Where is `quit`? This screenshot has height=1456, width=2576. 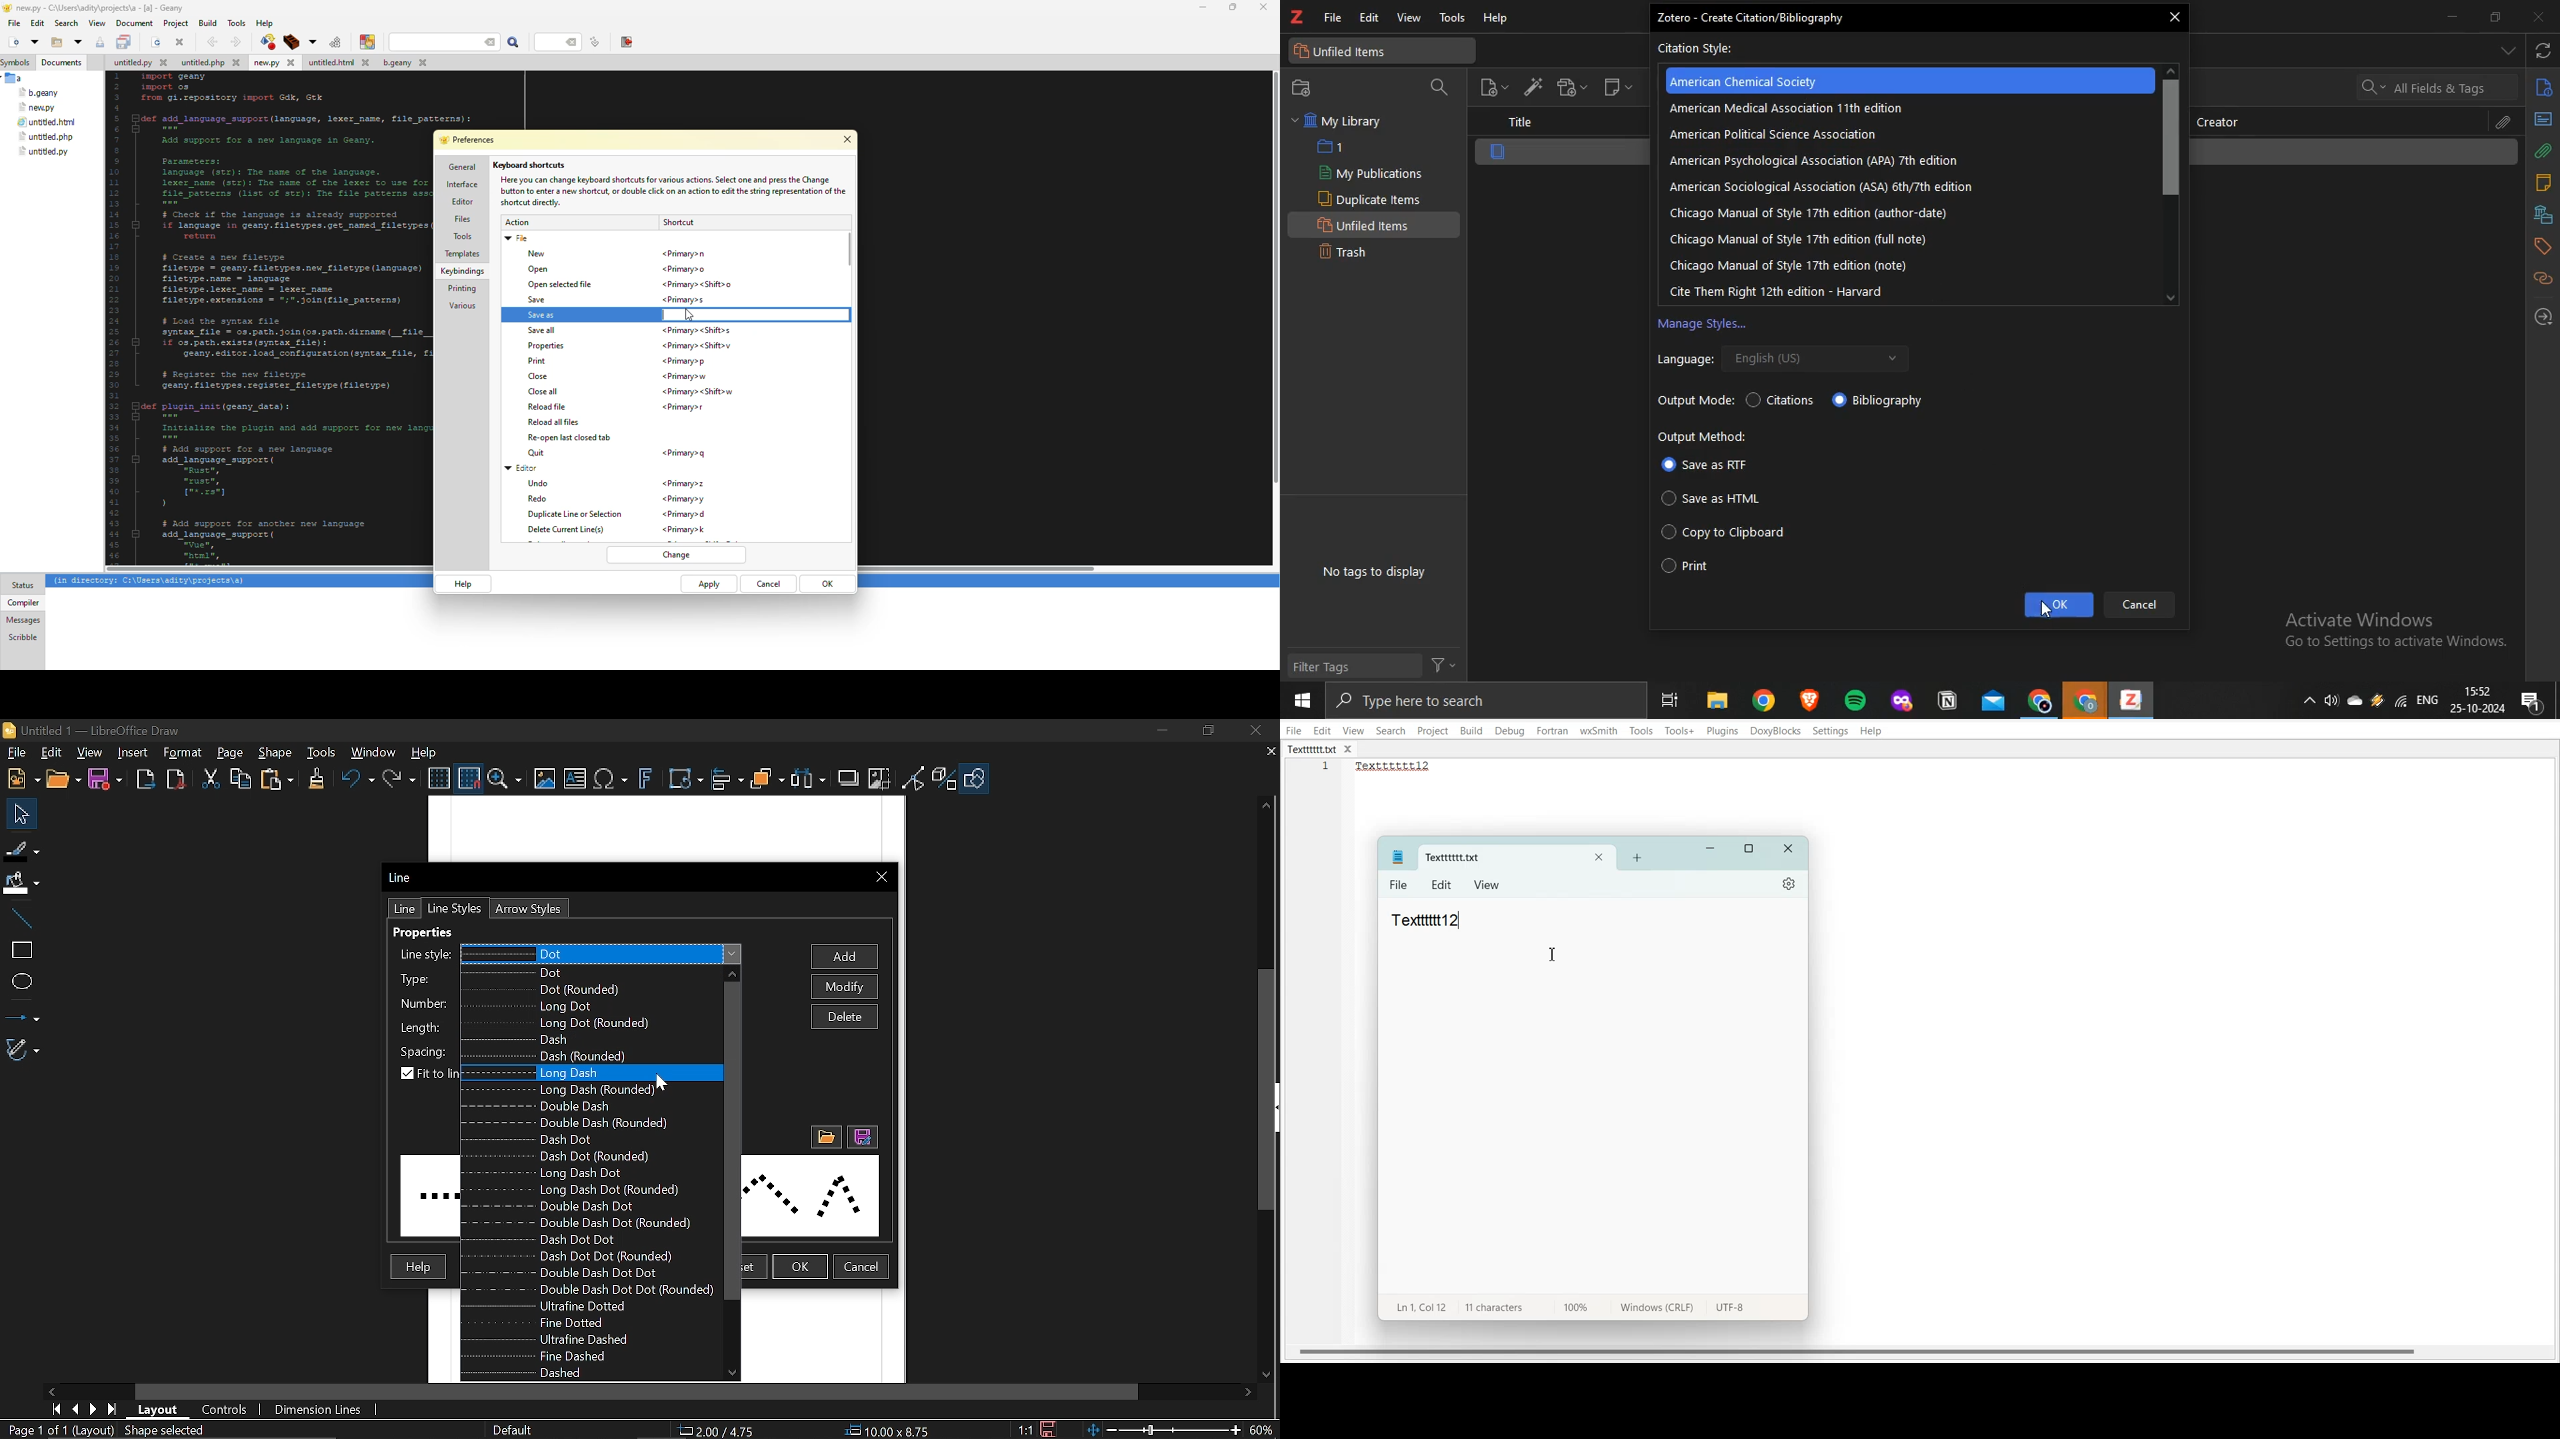
quit is located at coordinates (539, 453).